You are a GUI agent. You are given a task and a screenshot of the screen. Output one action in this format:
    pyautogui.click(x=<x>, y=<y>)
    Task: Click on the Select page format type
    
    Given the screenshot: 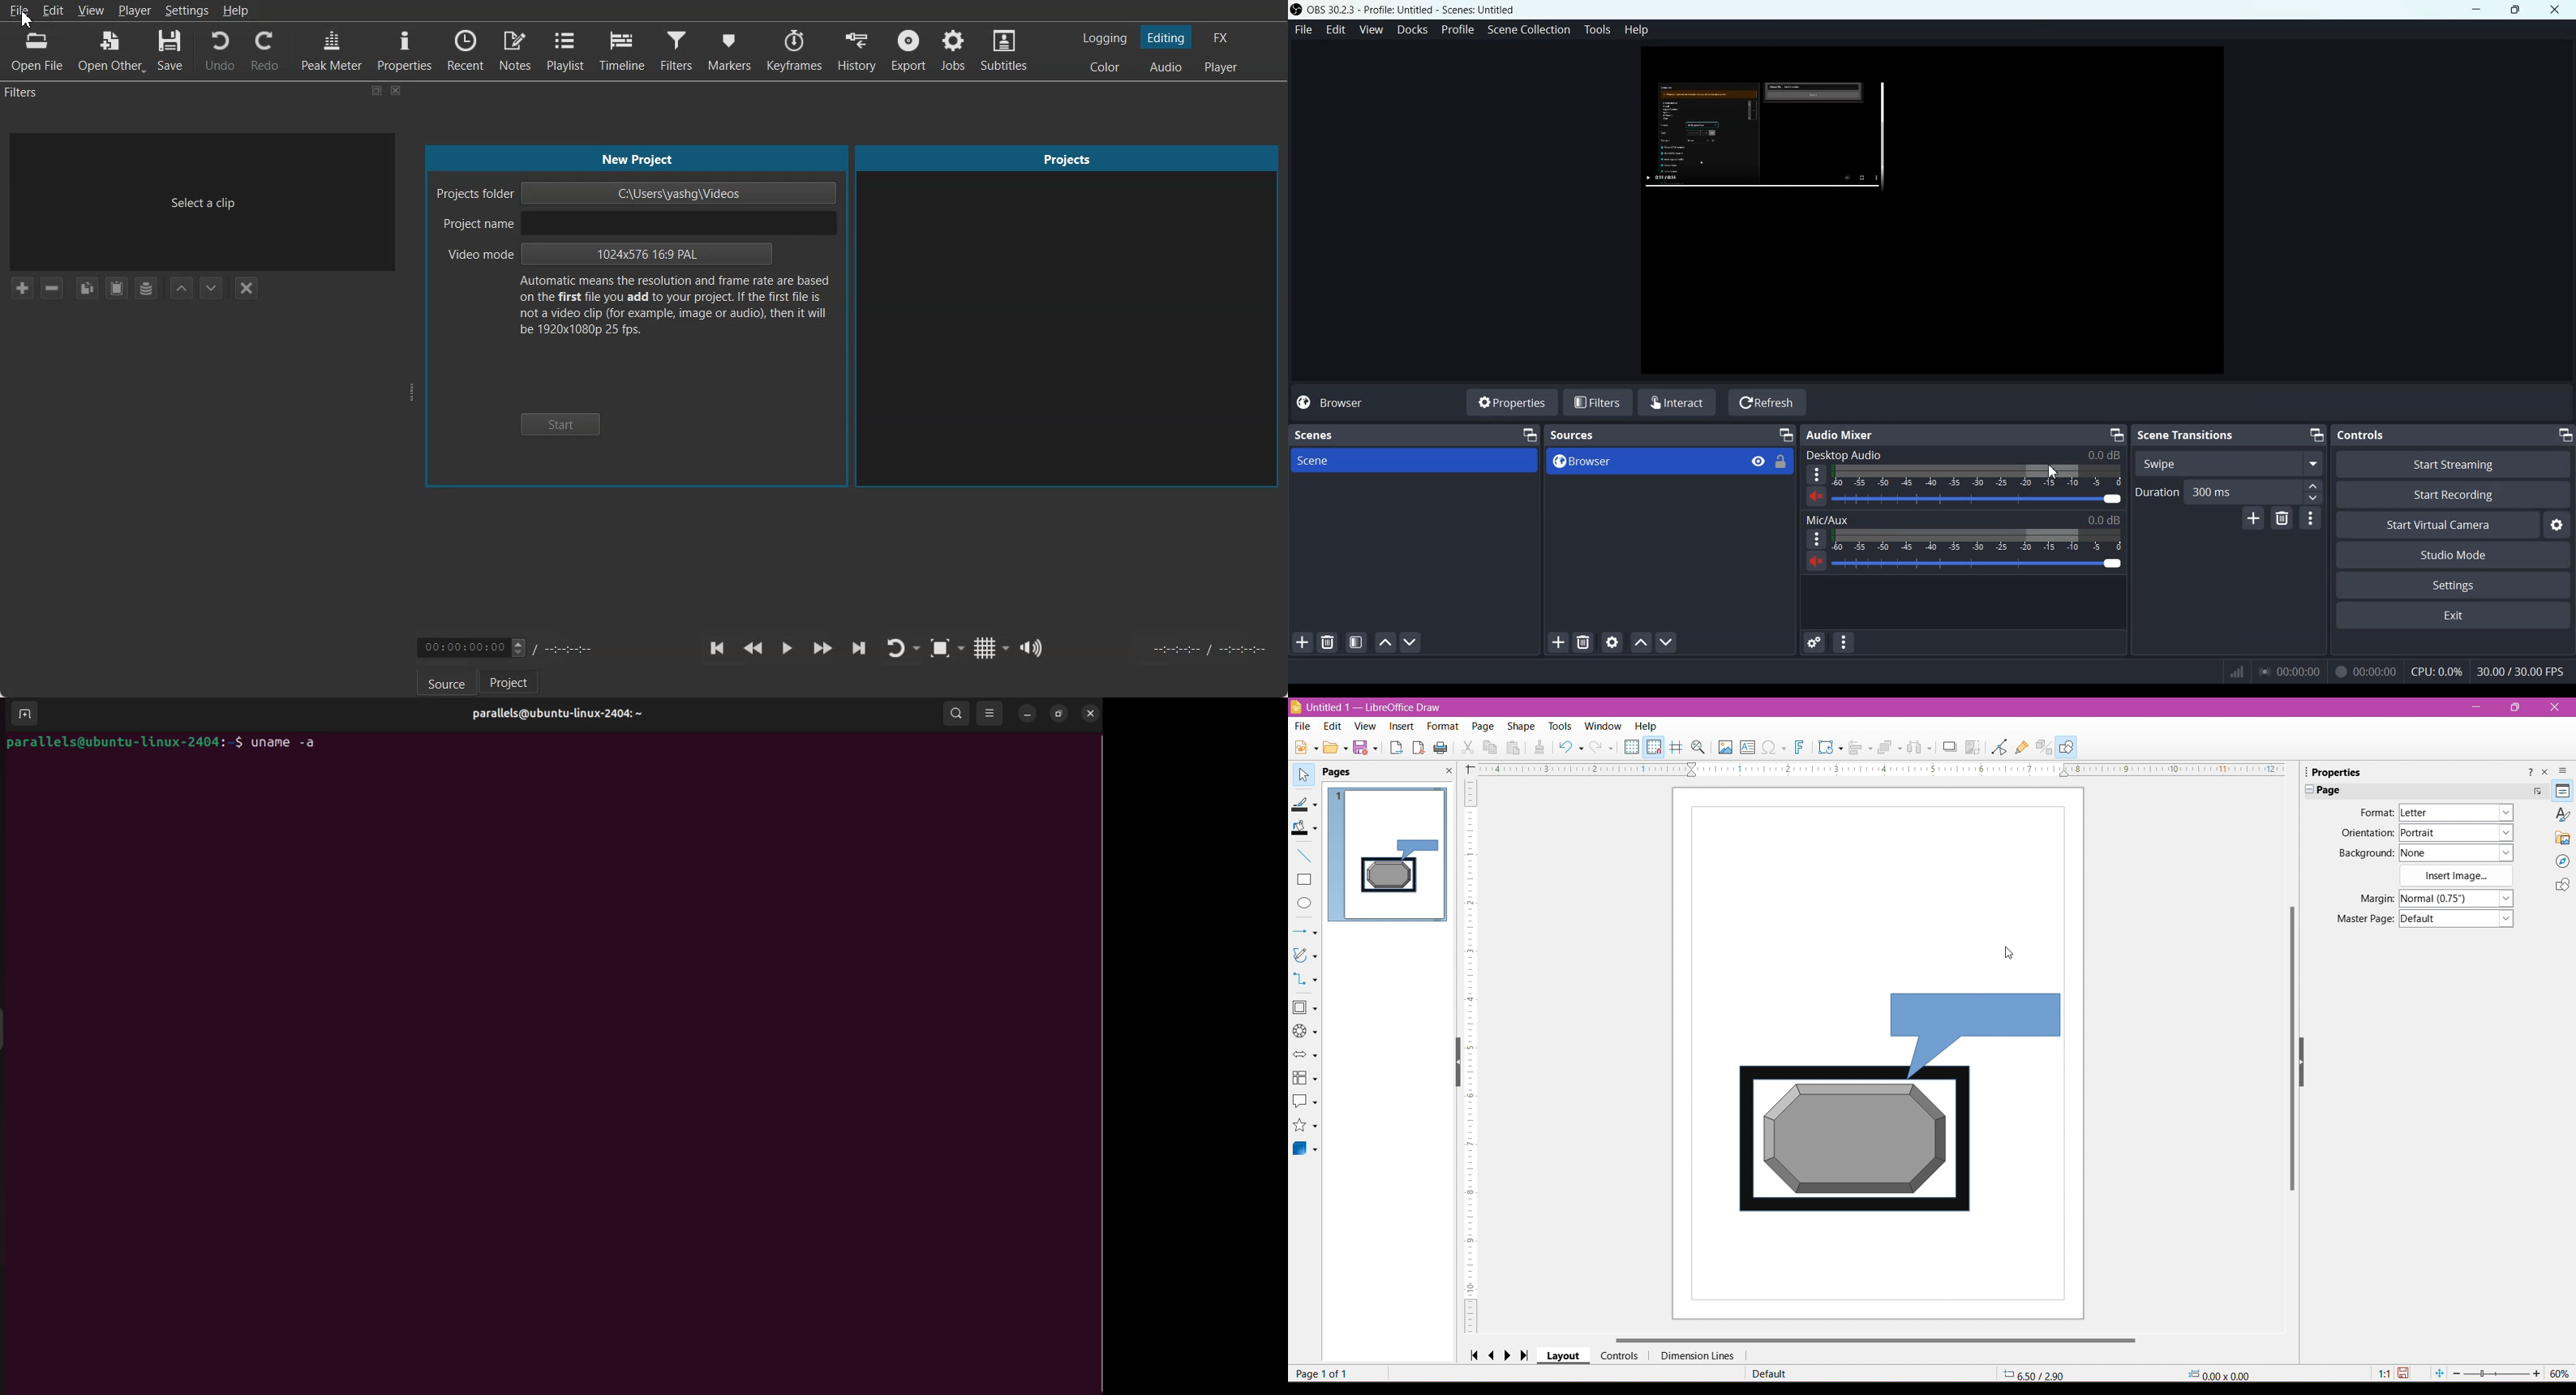 What is the action you would take?
    pyautogui.click(x=2455, y=813)
    